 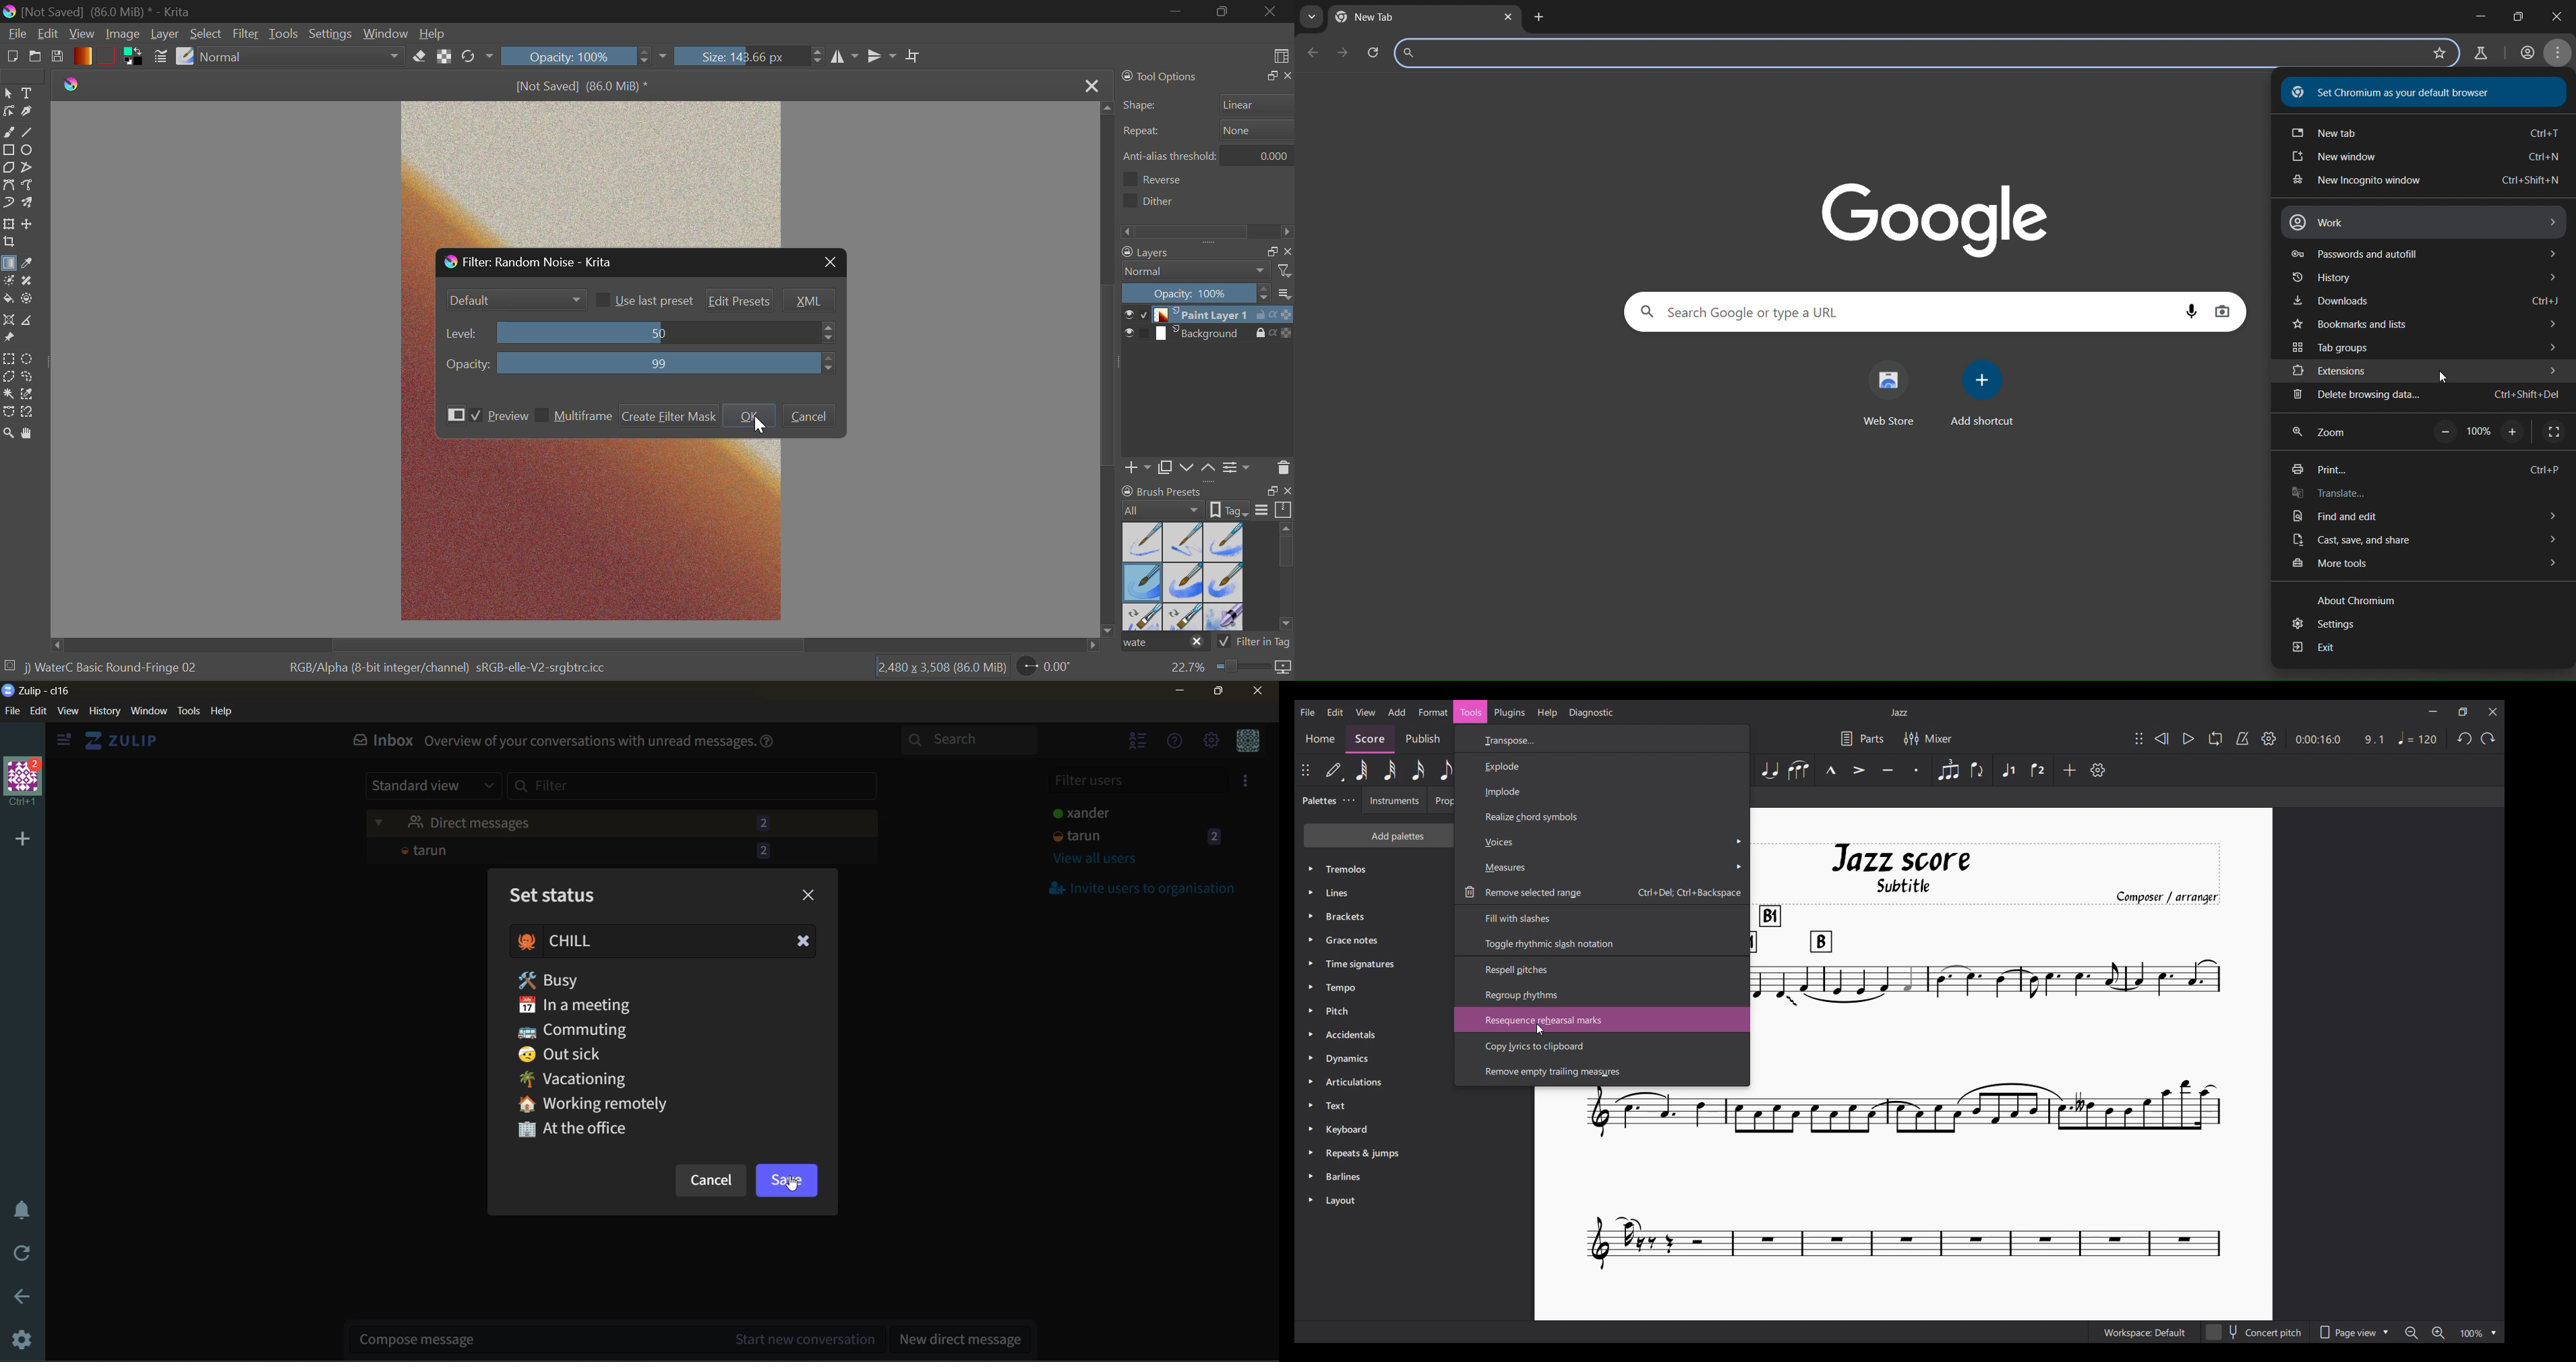 What do you see at coordinates (1305, 770) in the screenshot?
I see `Change position` at bounding box center [1305, 770].